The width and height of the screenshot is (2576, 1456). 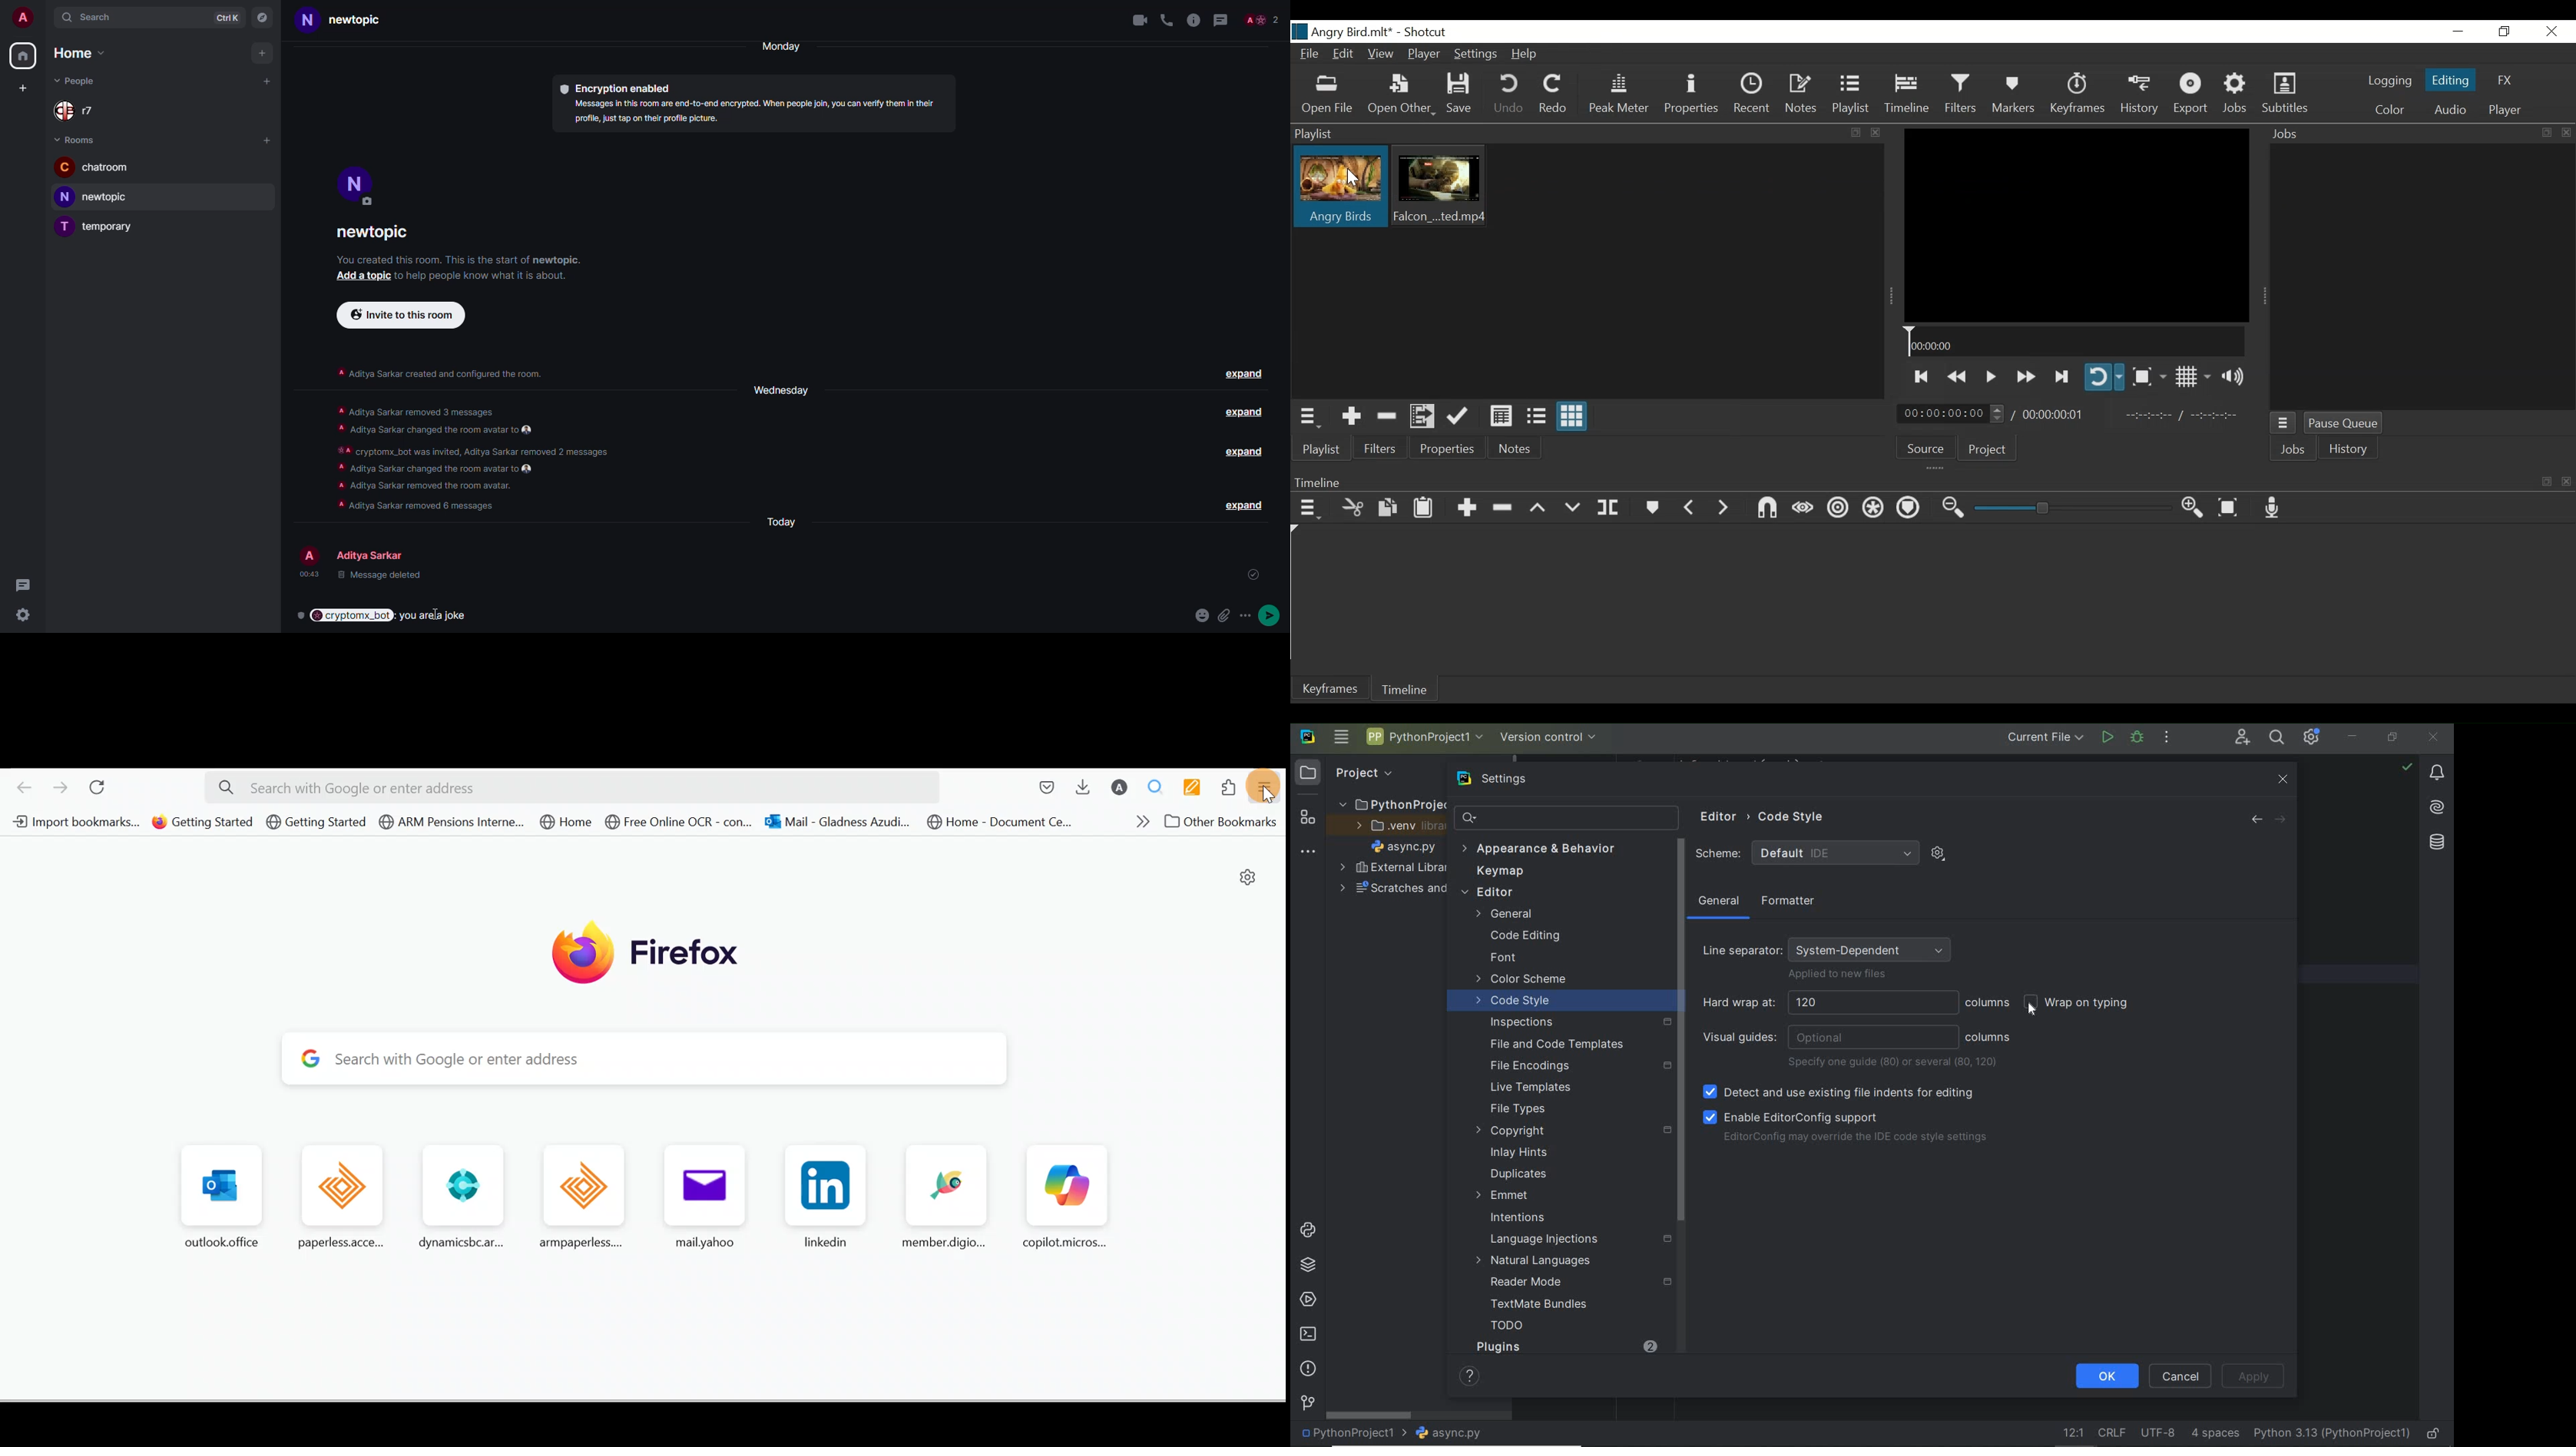 What do you see at coordinates (1838, 508) in the screenshot?
I see `Ripple` at bounding box center [1838, 508].